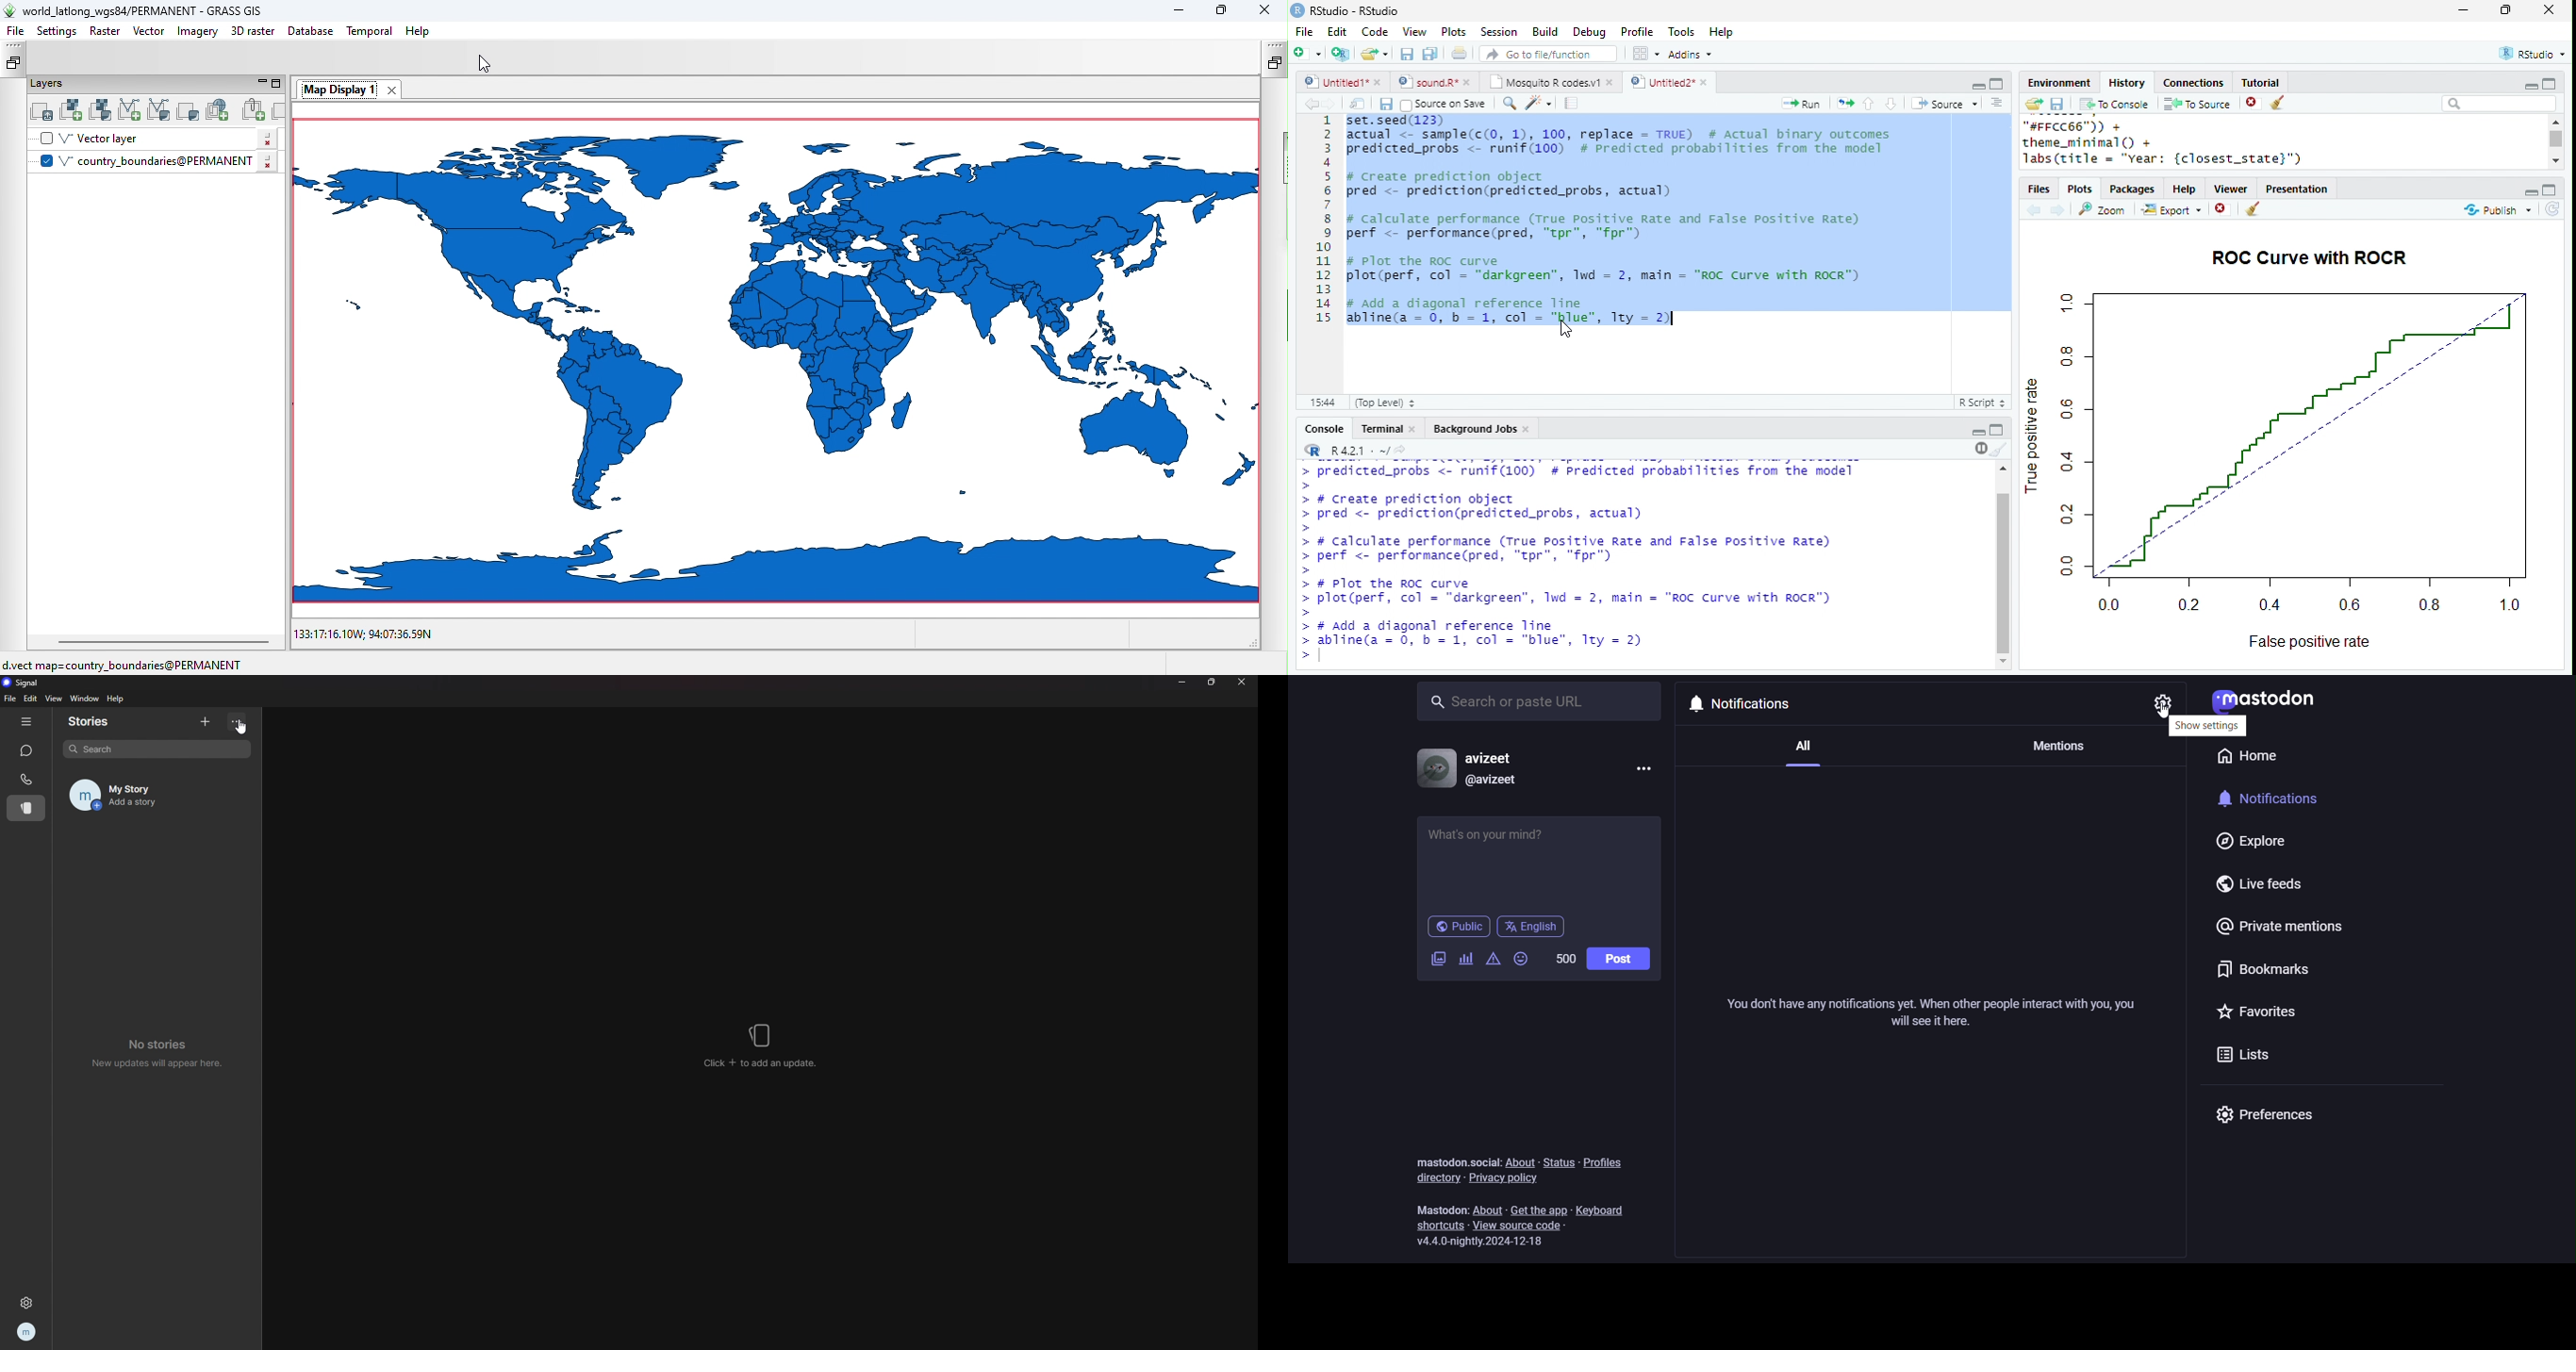  I want to click on add image, so click(1439, 959).